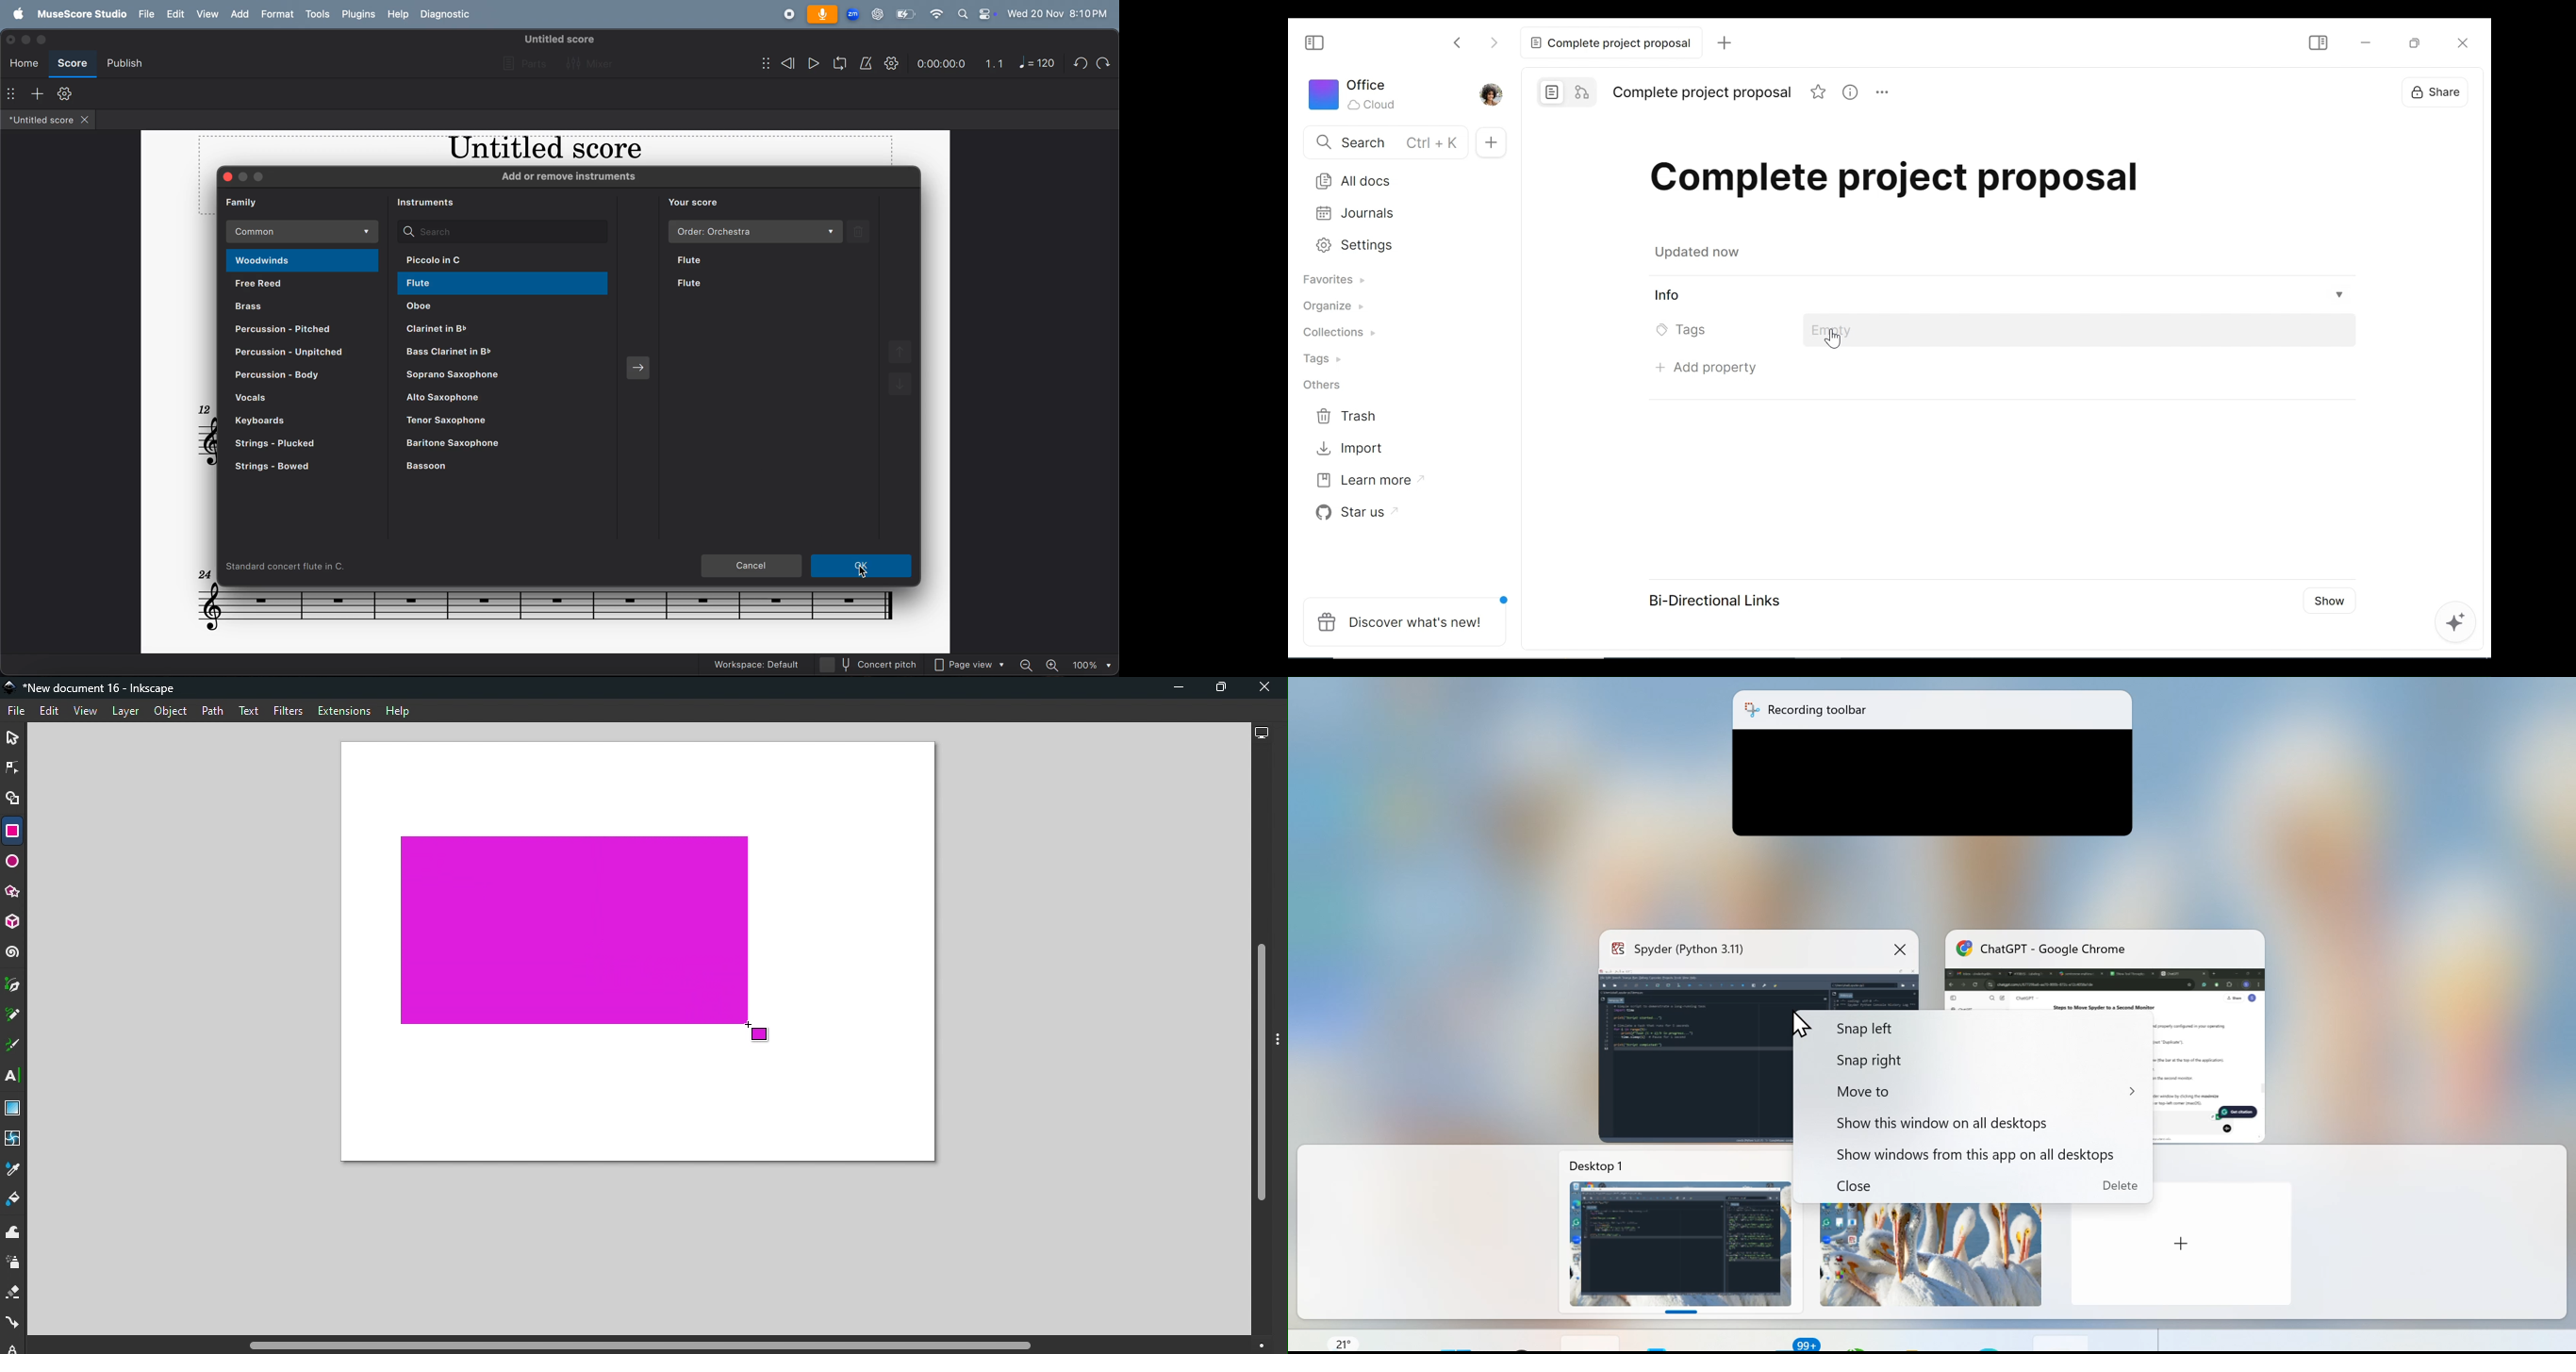 This screenshot has width=2576, height=1372. What do you see at coordinates (94, 688) in the screenshot?
I see `Document name` at bounding box center [94, 688].